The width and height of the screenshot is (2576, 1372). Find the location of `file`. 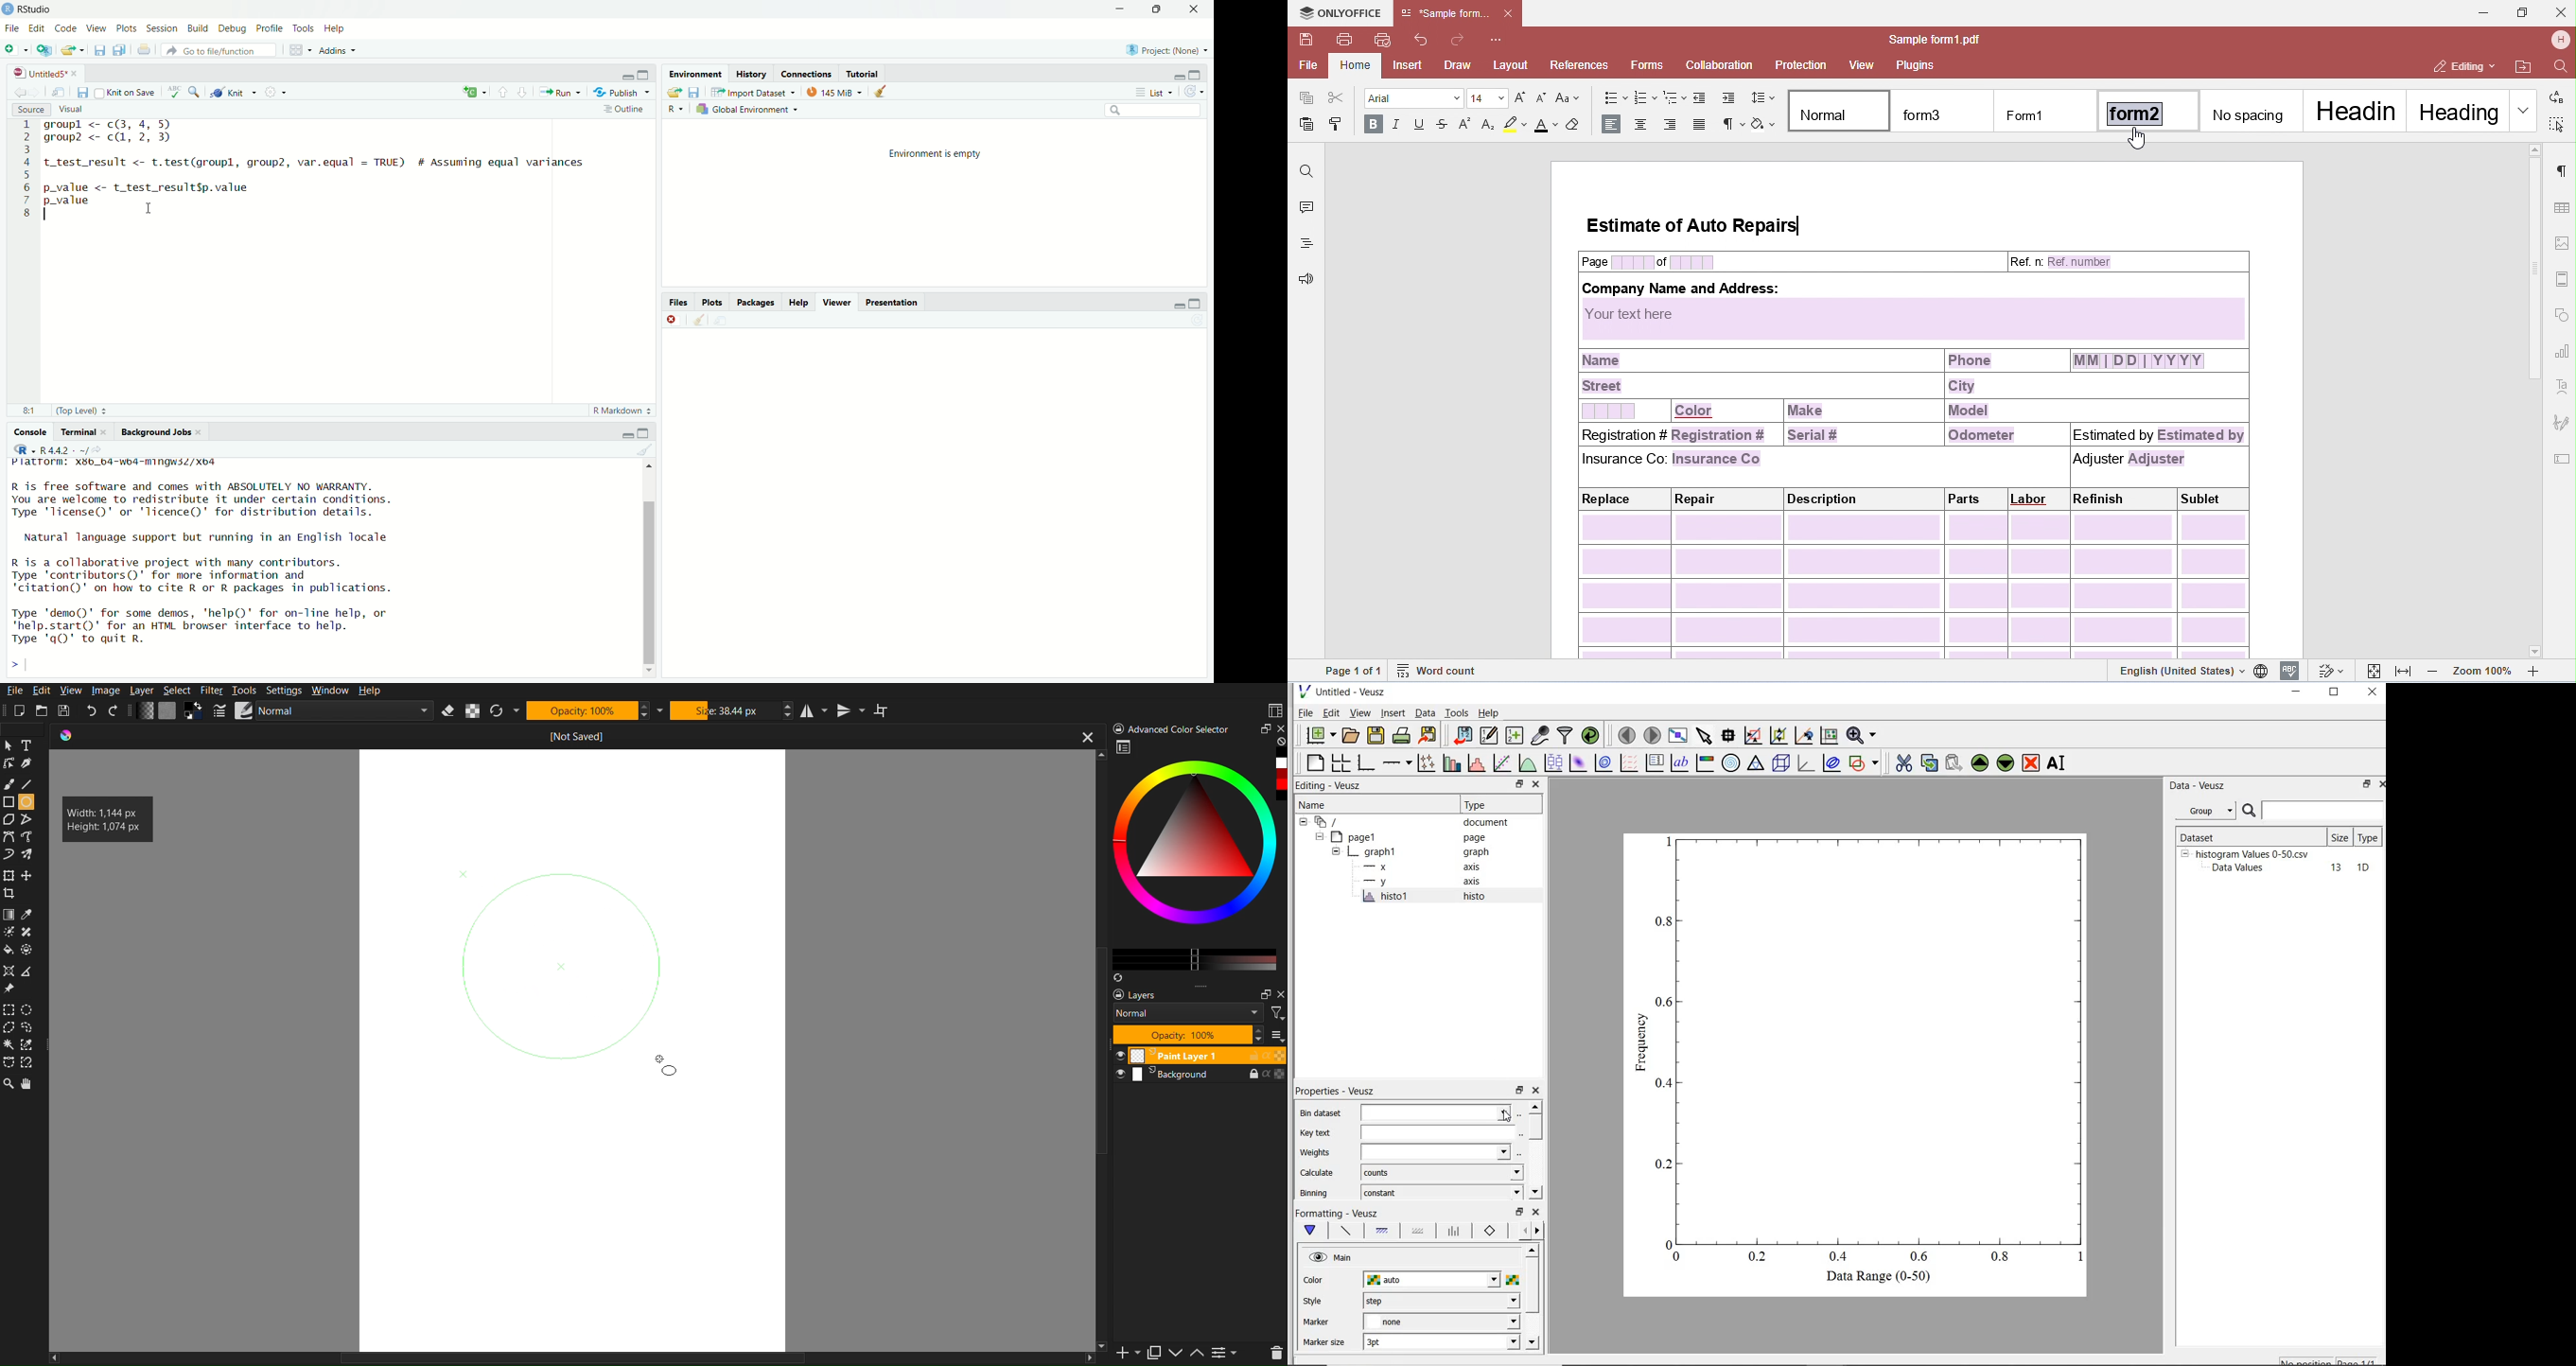

file is located at coordinates (1305, 712).